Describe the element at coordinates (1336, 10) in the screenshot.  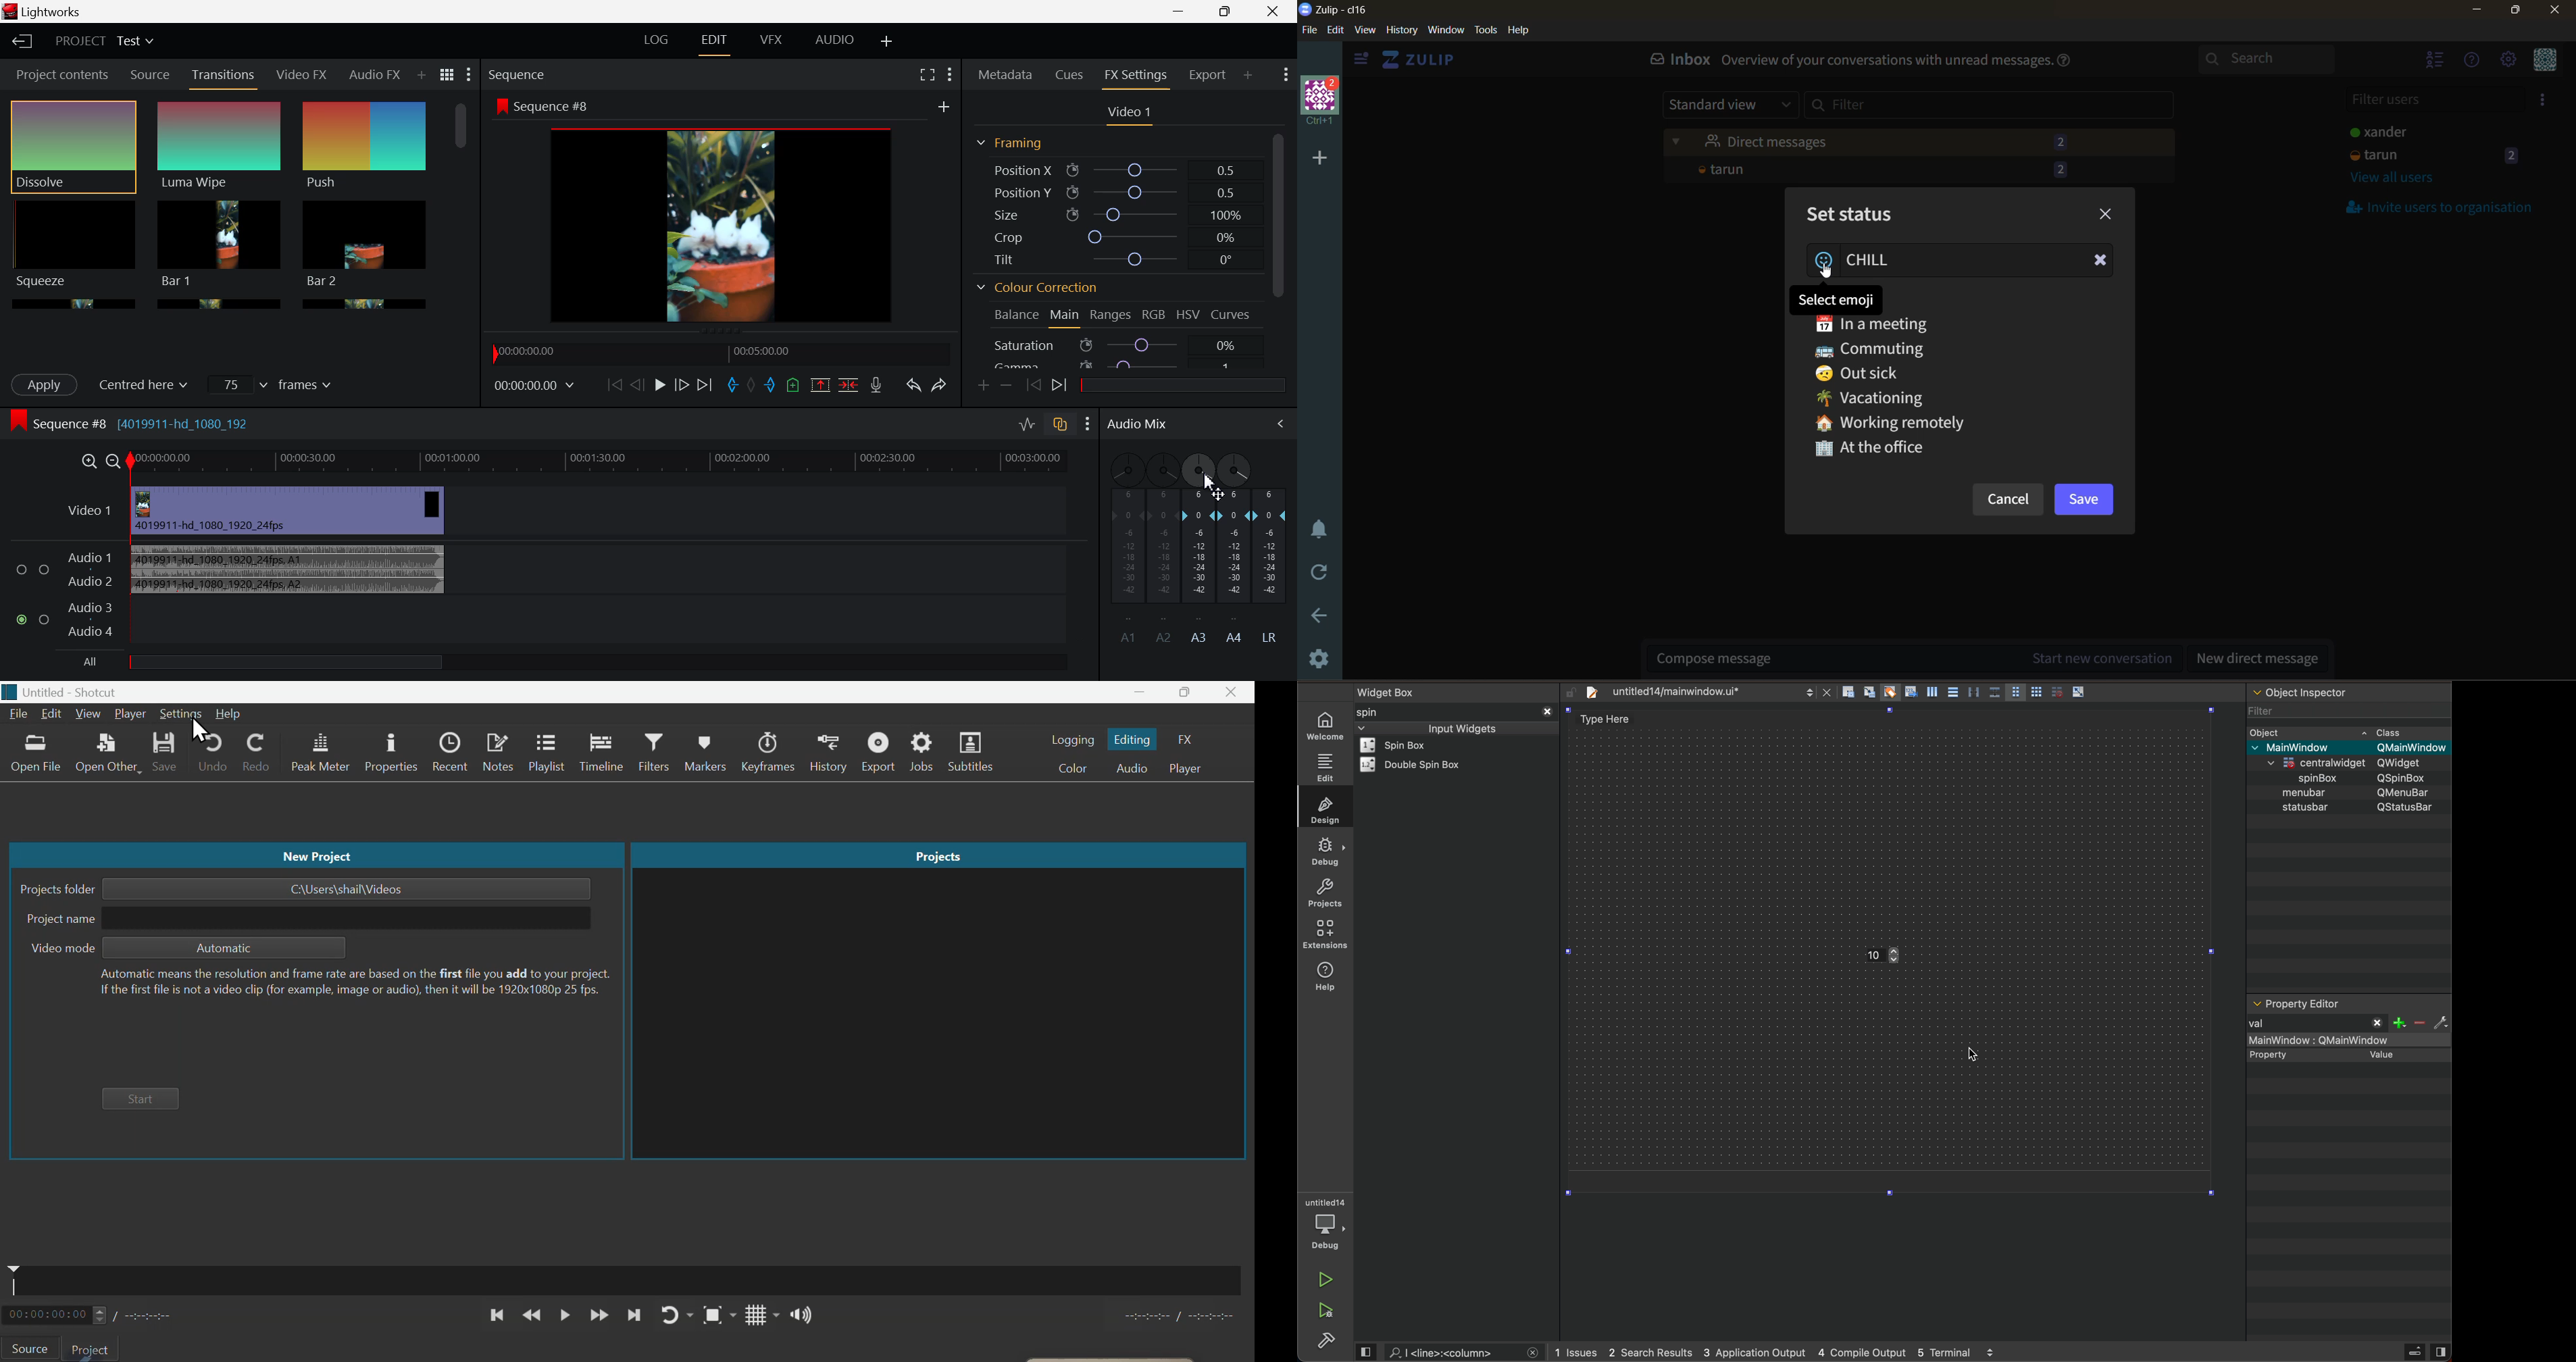
I see `app name and organisation name` at that location.